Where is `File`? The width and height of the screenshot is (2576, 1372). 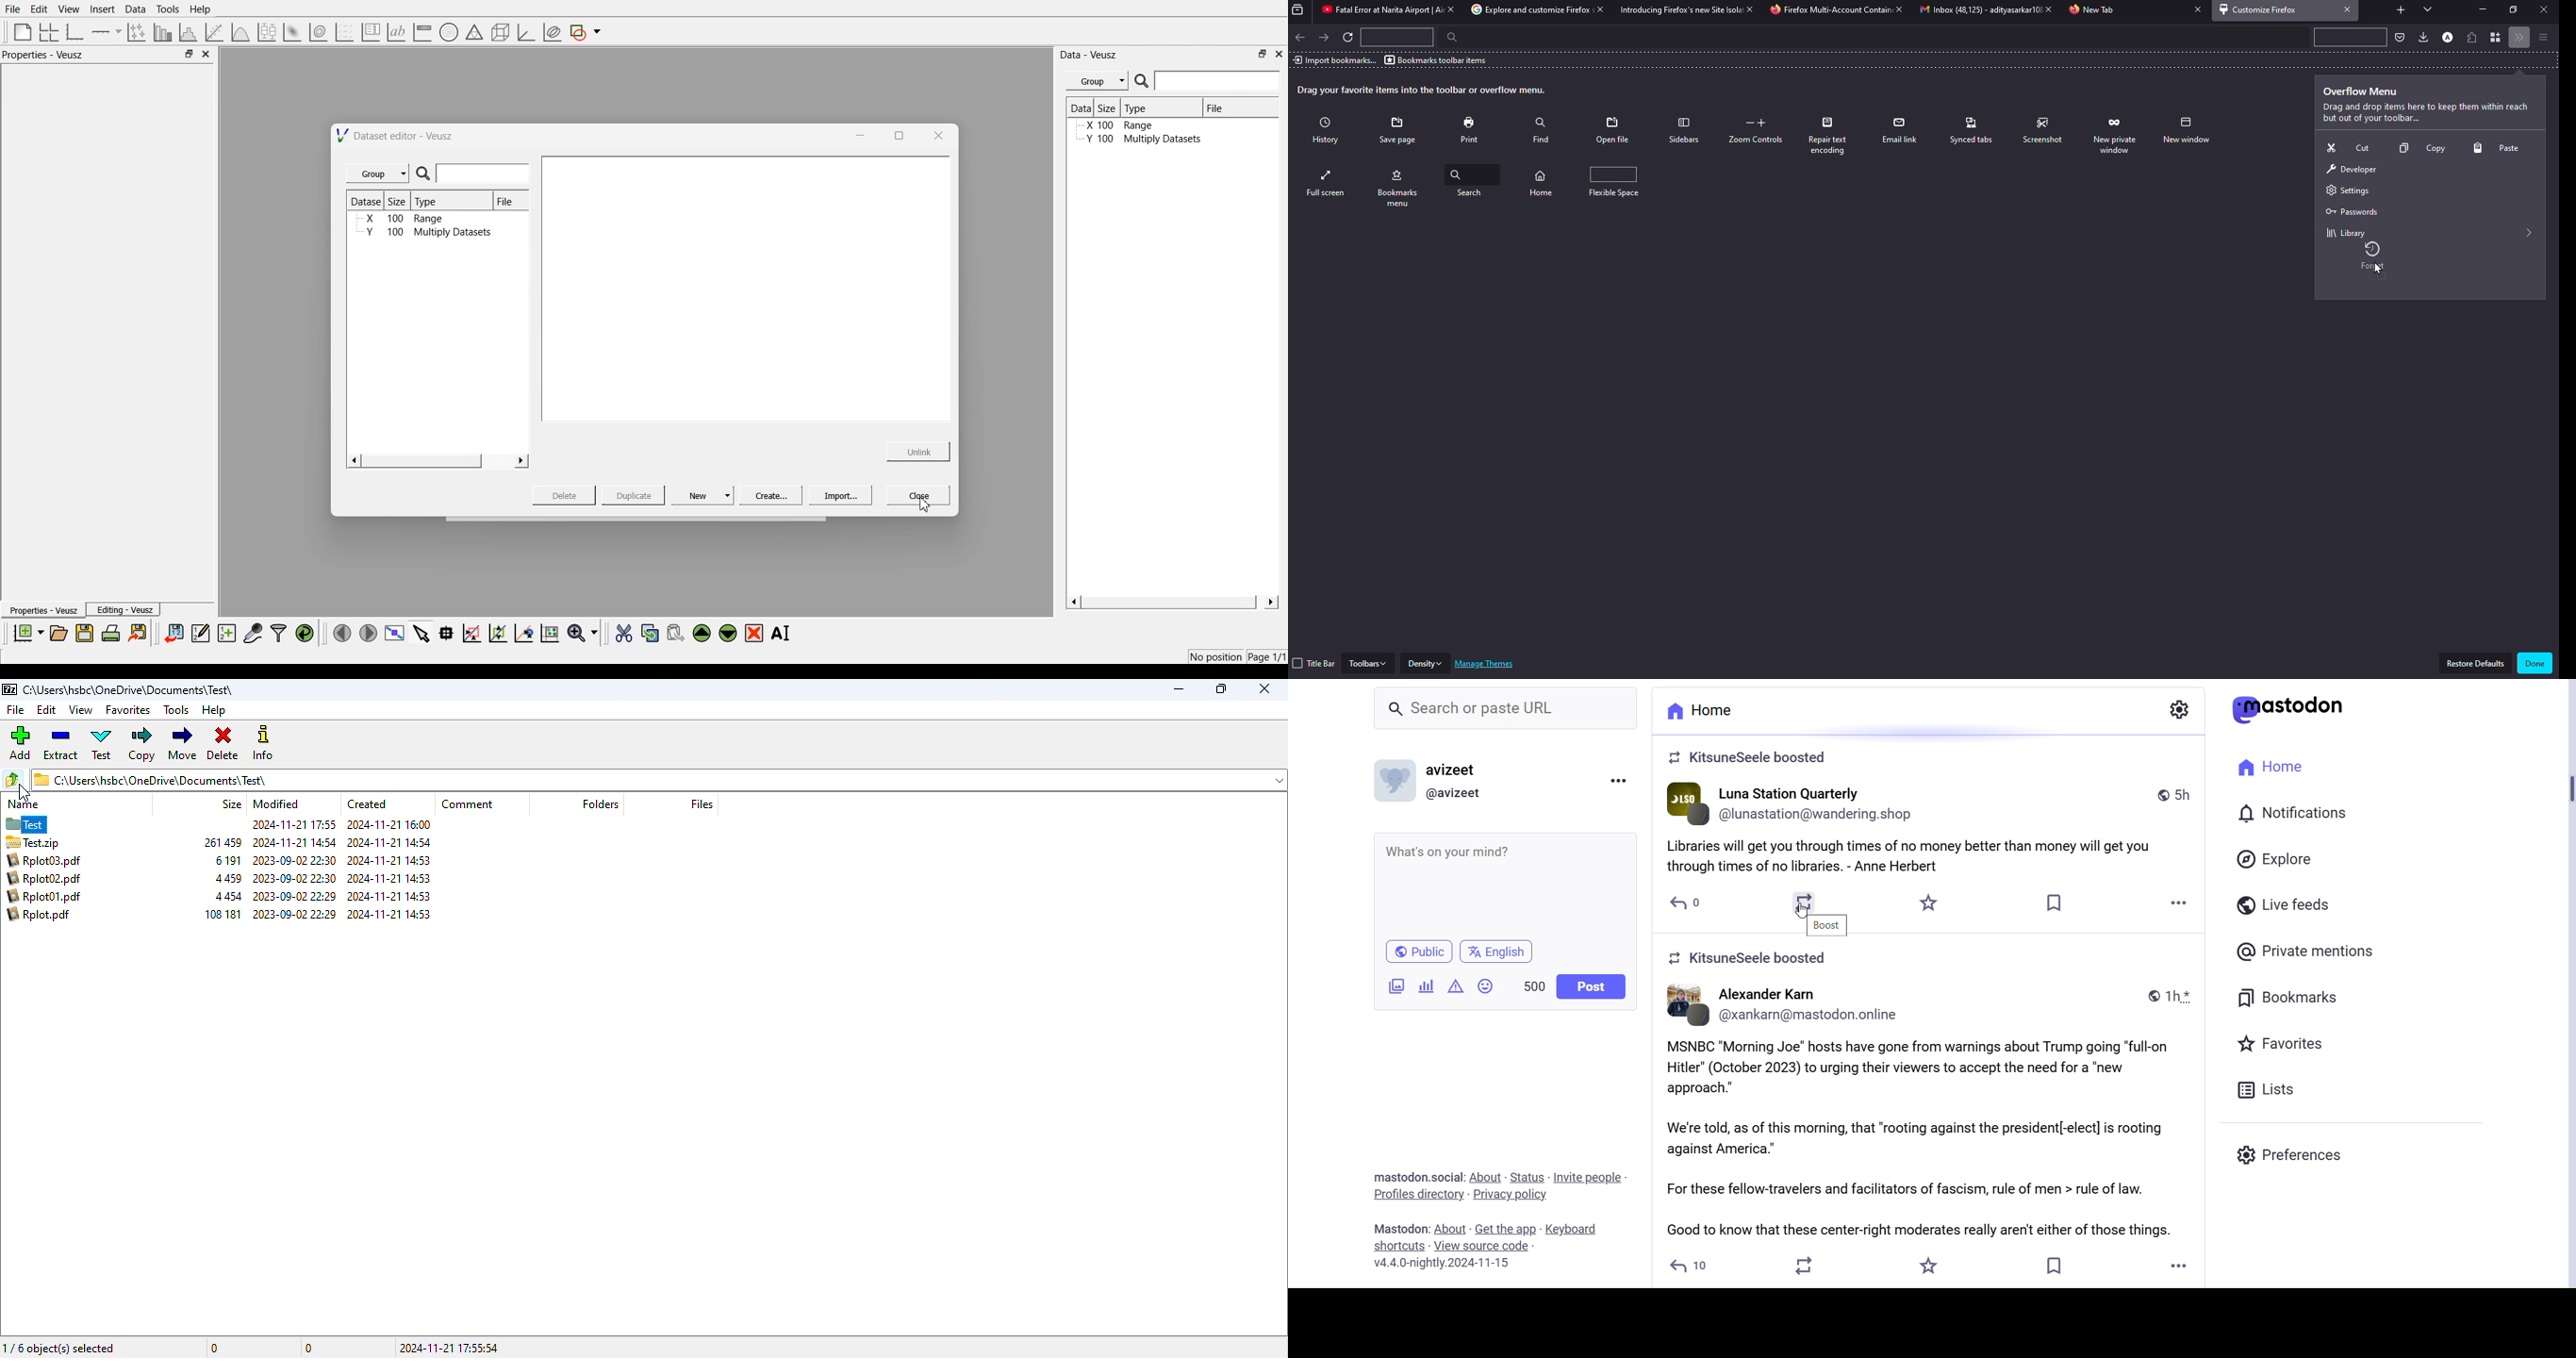 File is located at coordinates (13, 9).